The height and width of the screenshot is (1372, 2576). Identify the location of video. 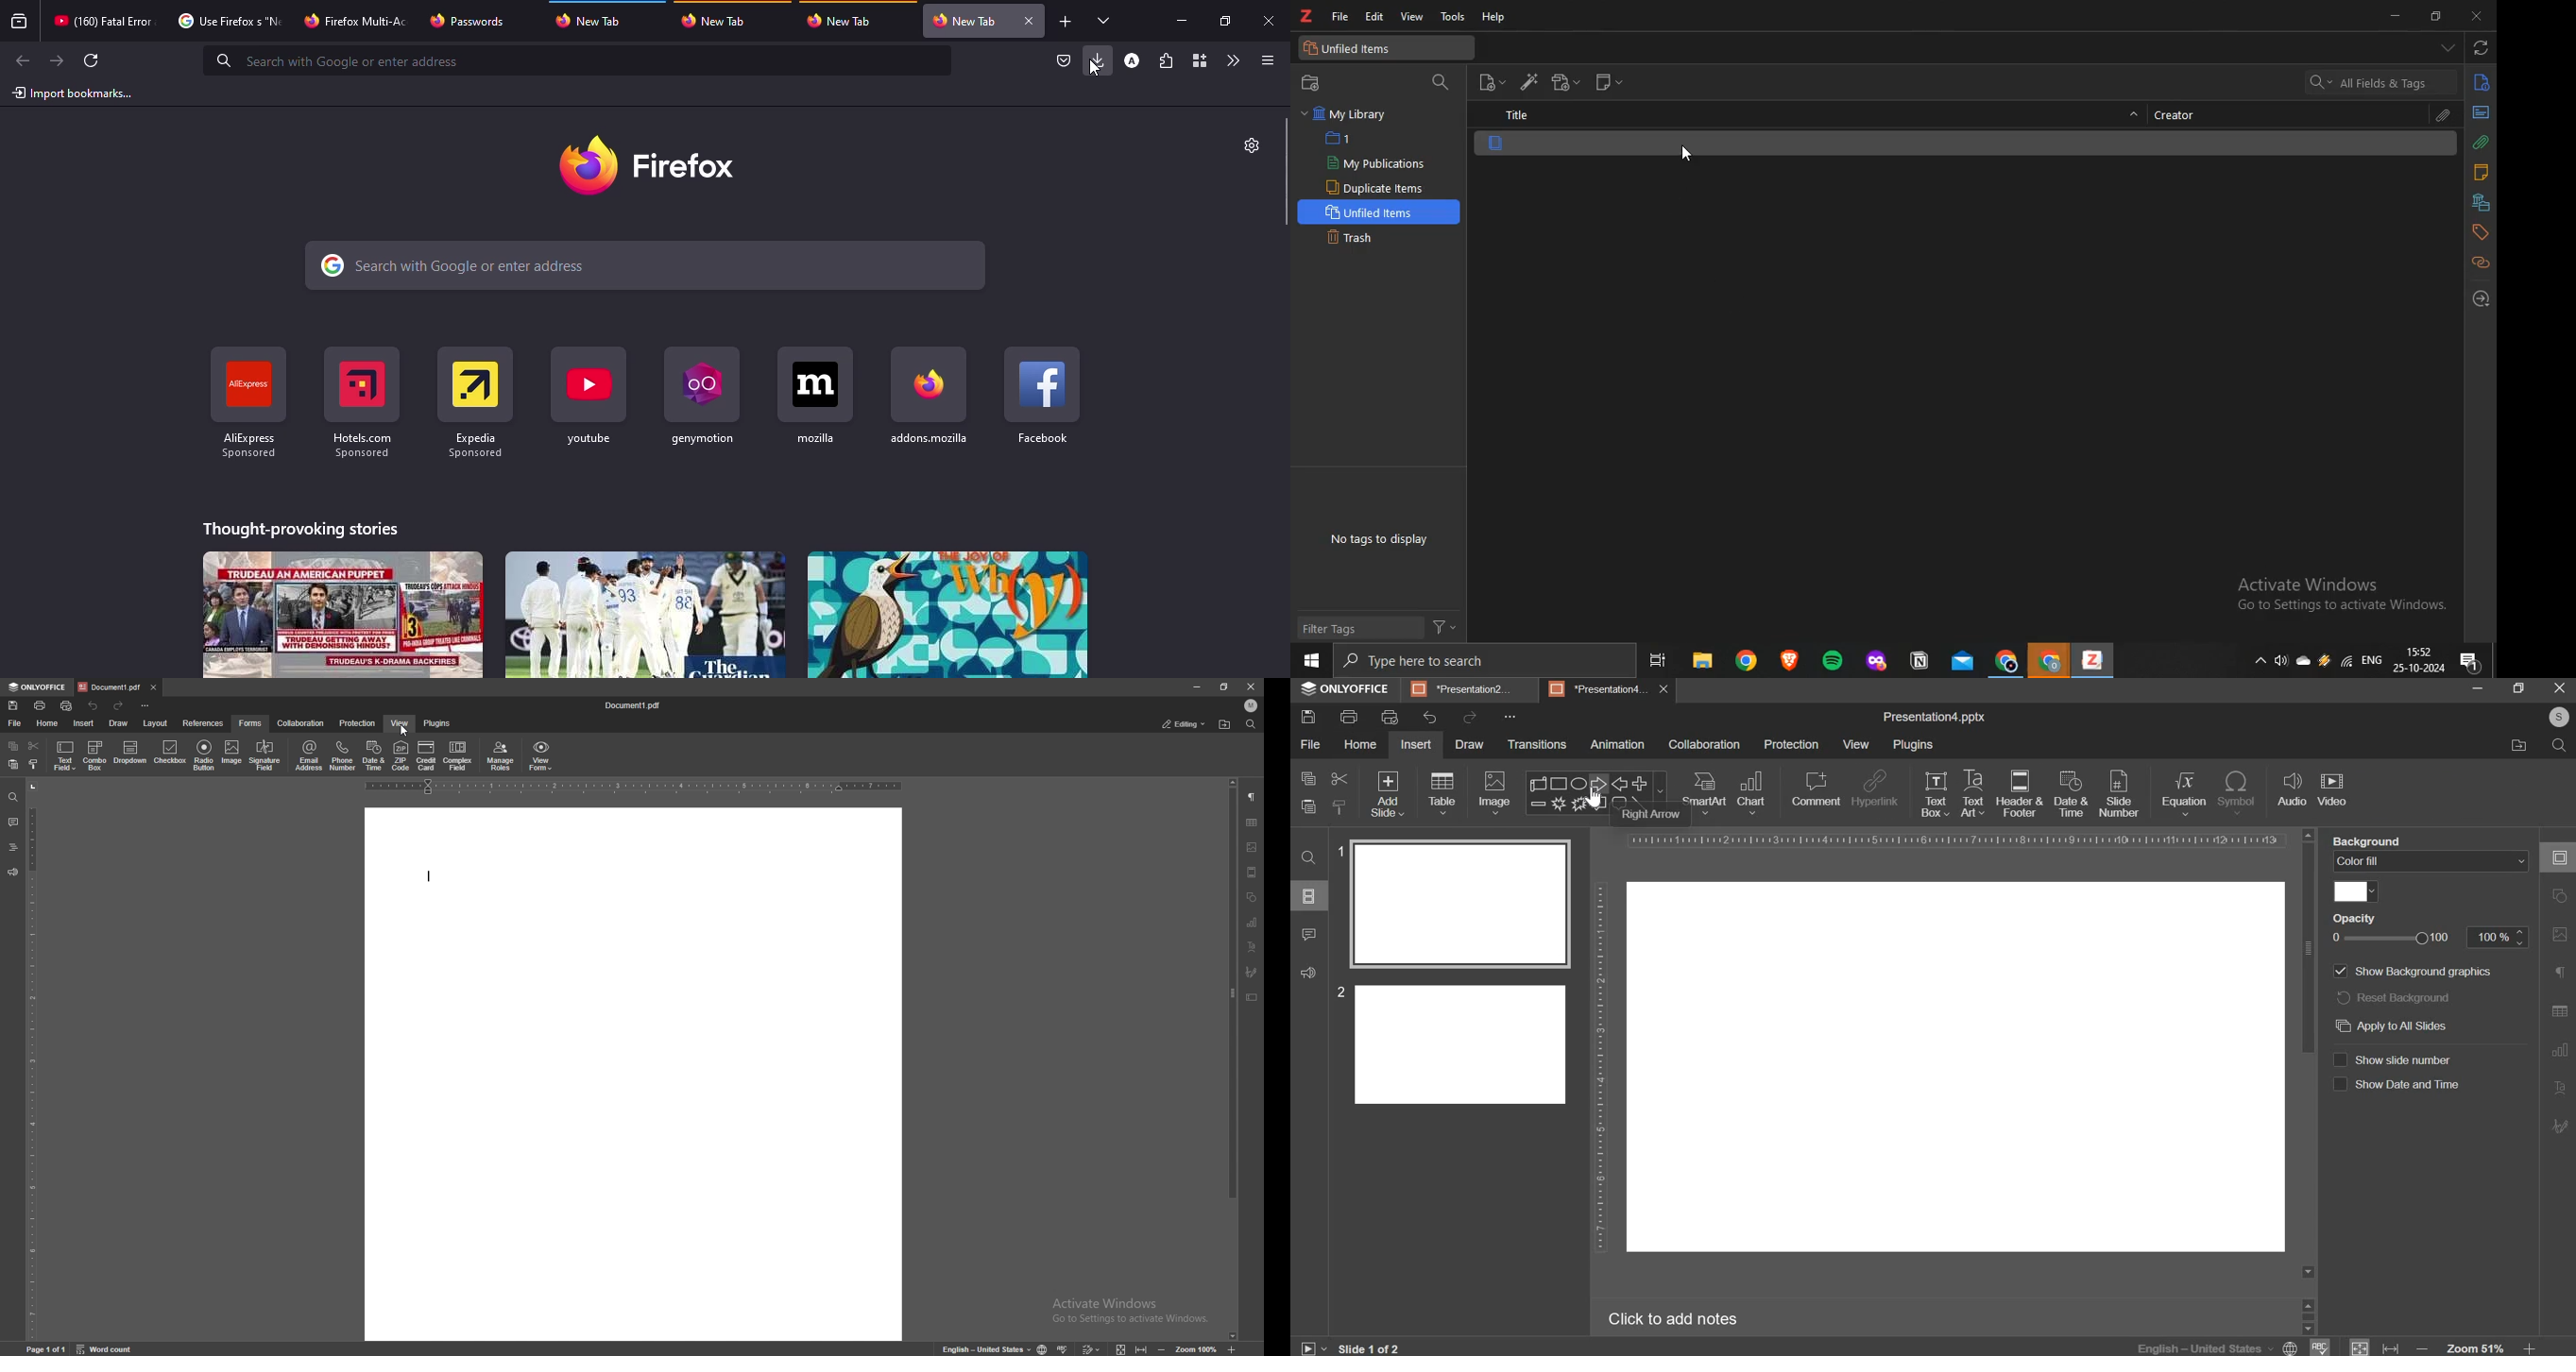
(2333, 788).